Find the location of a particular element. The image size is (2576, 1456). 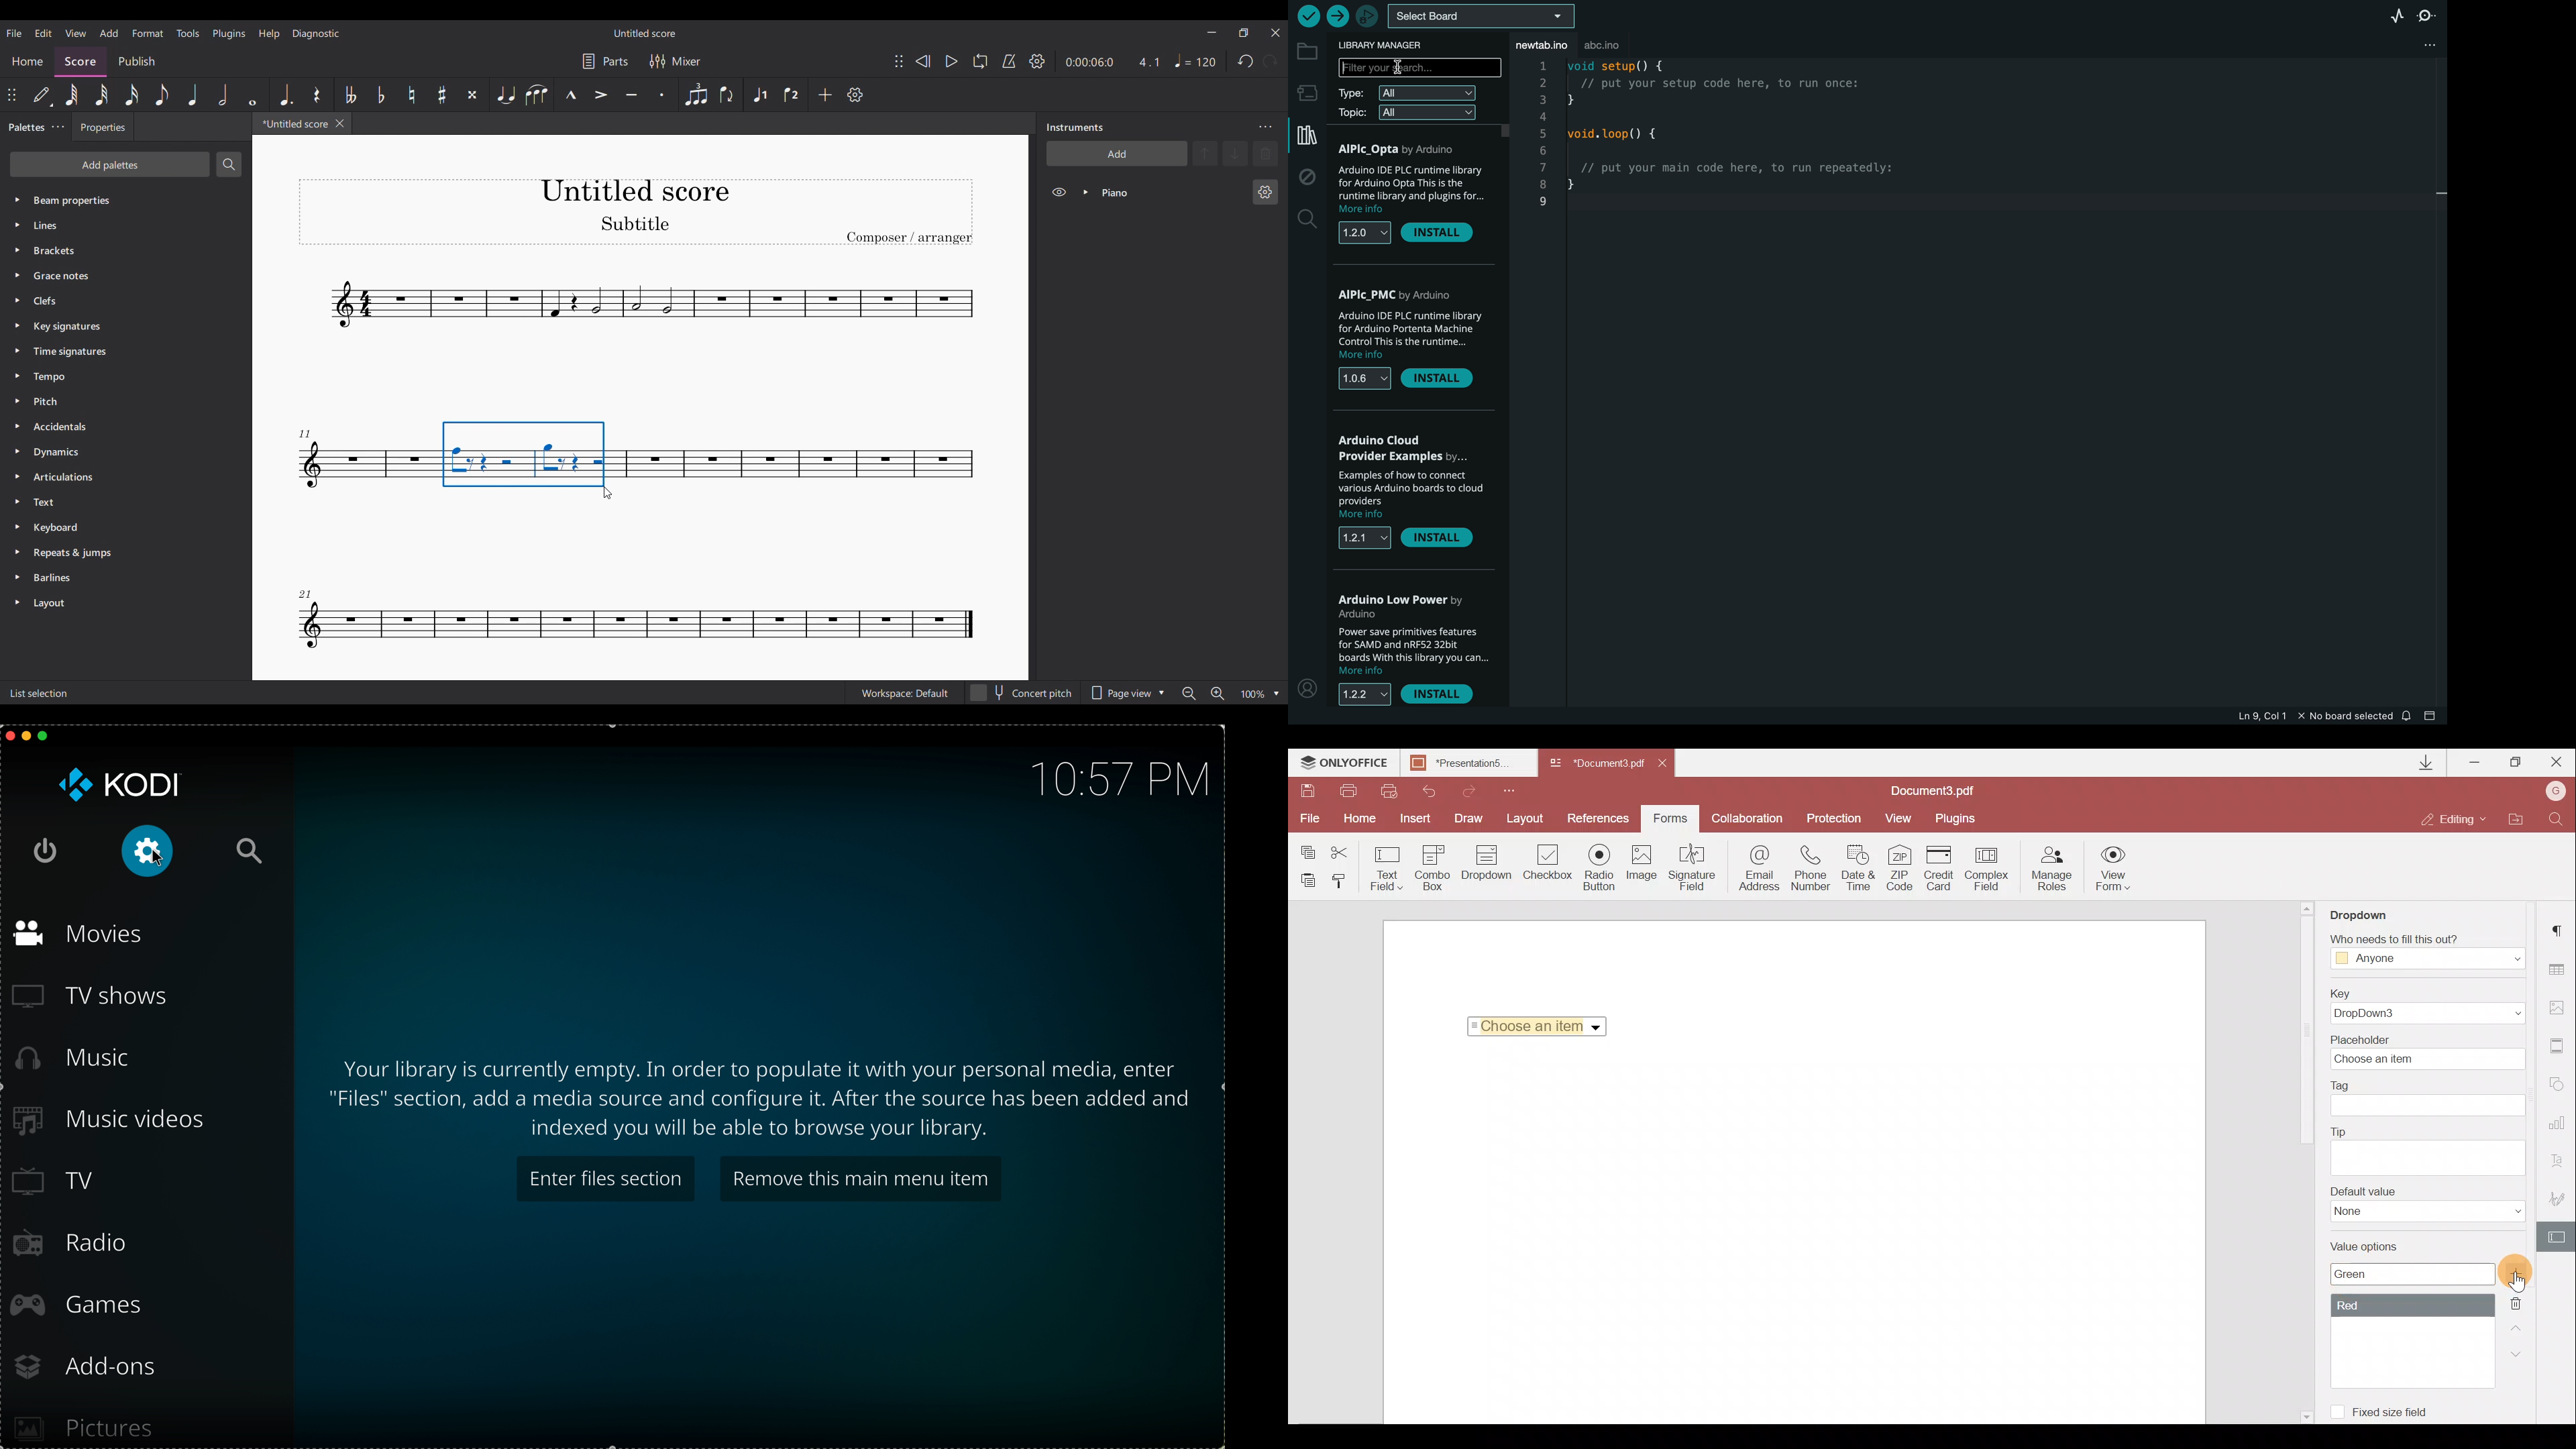

Checkbox is located at coordinates (1548, 863).